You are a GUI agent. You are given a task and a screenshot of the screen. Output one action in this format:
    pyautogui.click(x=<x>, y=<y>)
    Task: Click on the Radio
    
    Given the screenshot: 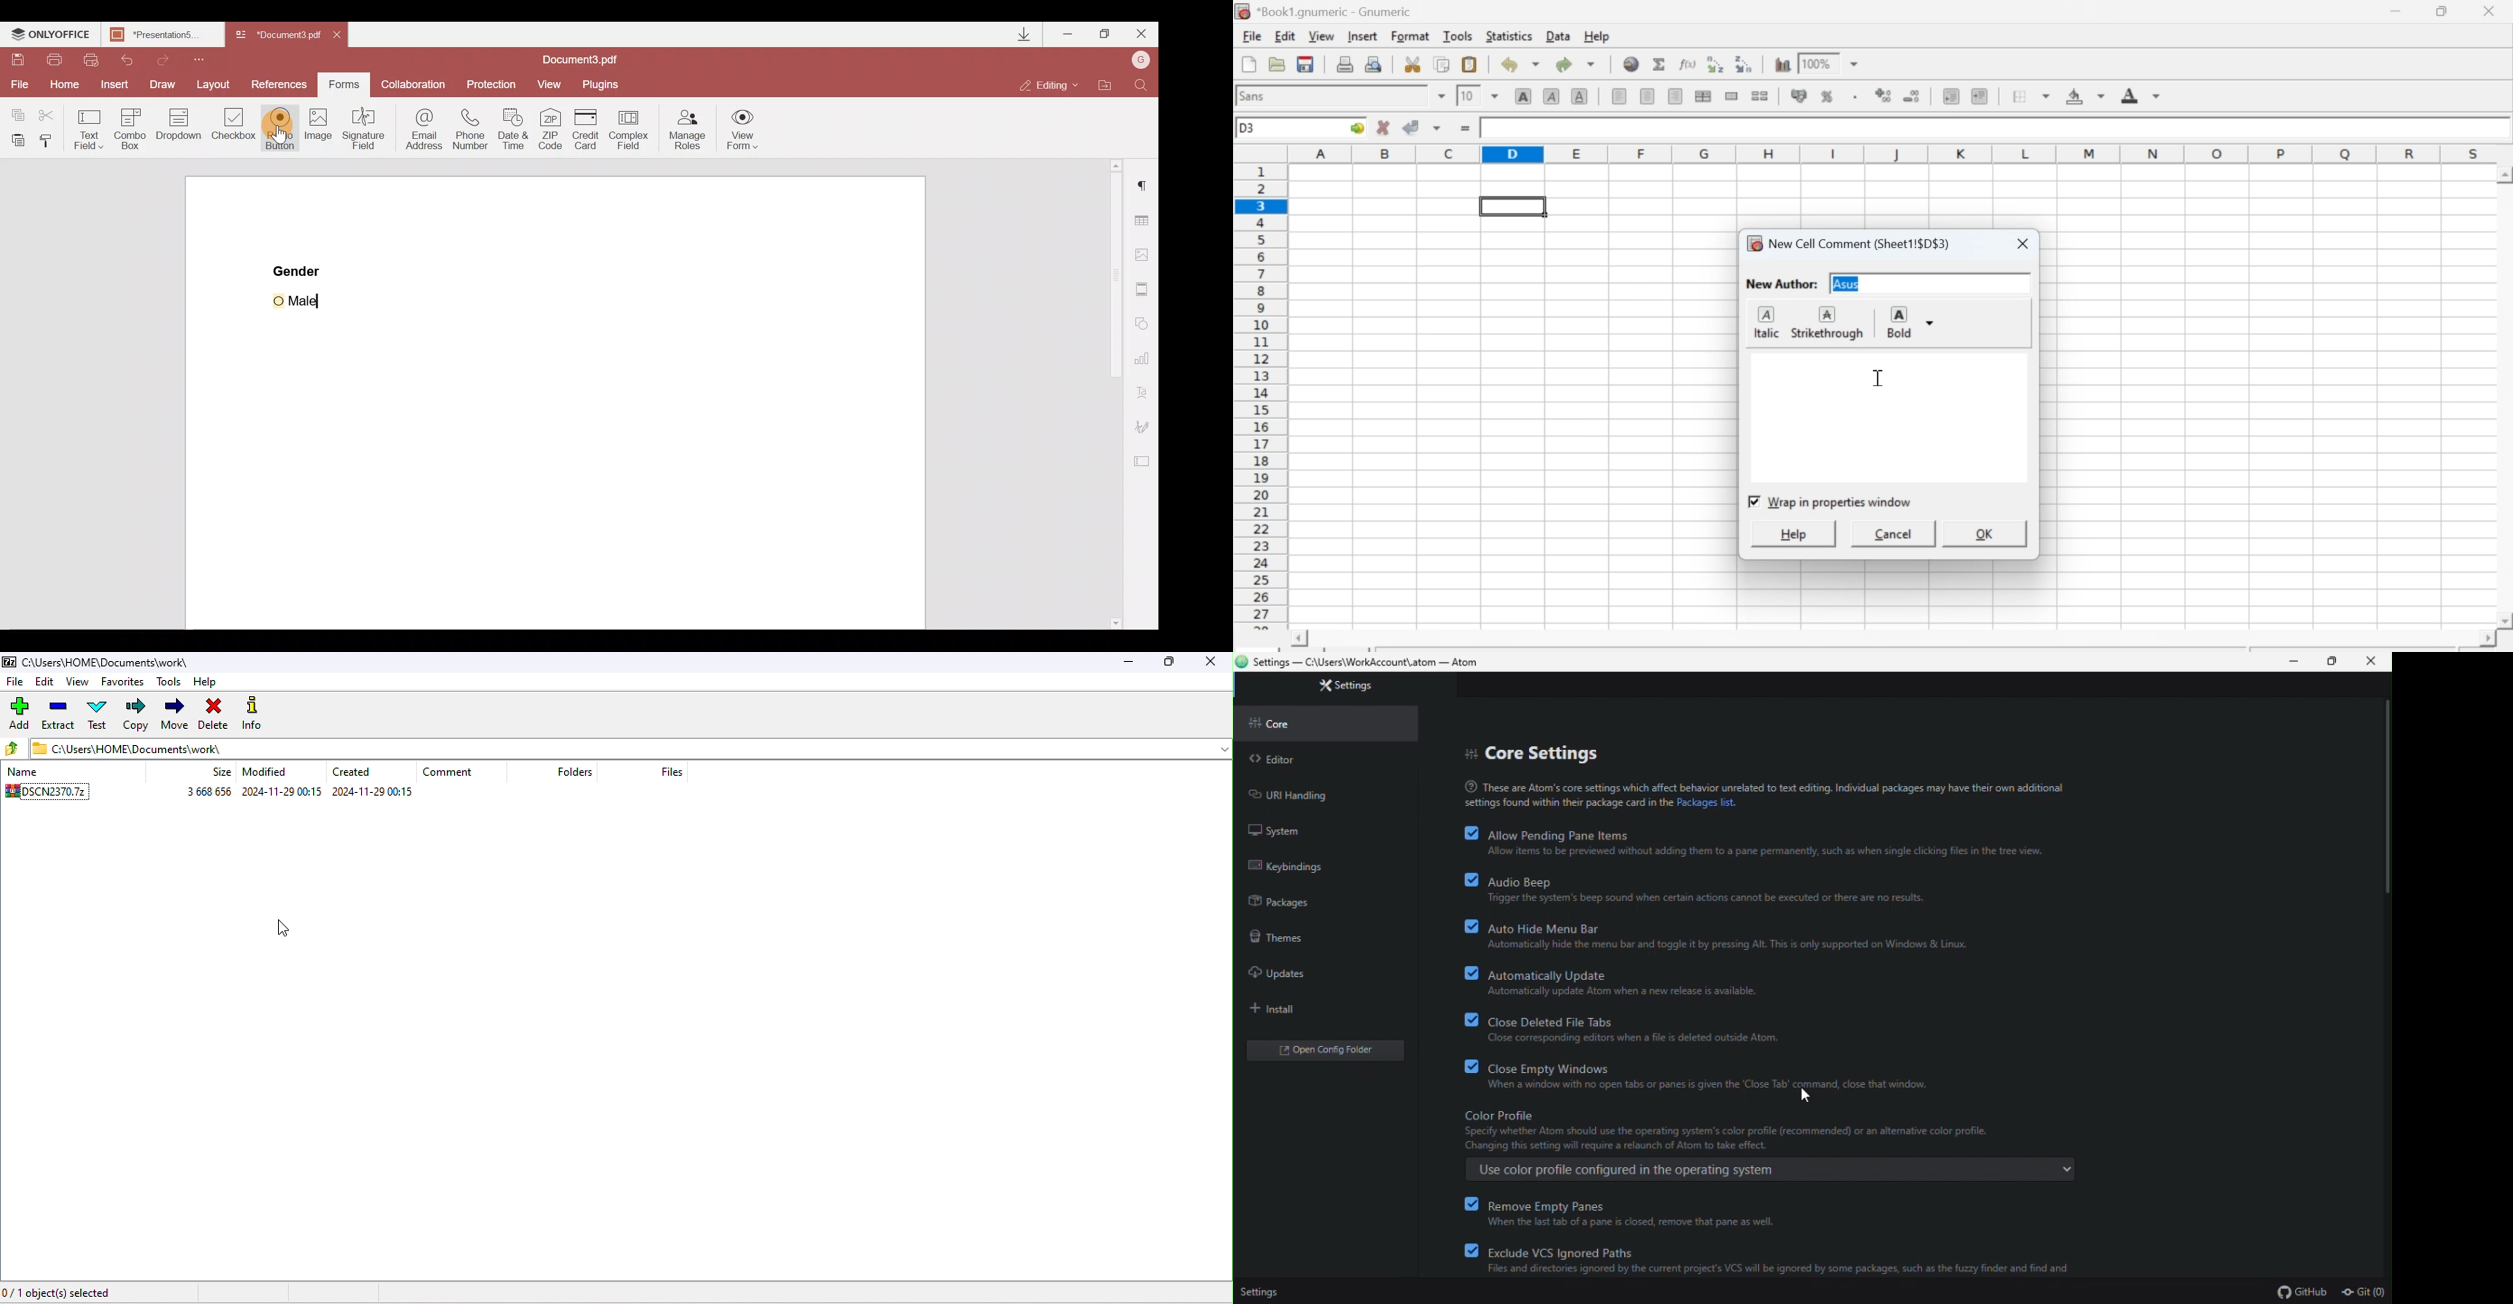 What is the action you would take?
    pyautogui.click(x=280, y=129)
    